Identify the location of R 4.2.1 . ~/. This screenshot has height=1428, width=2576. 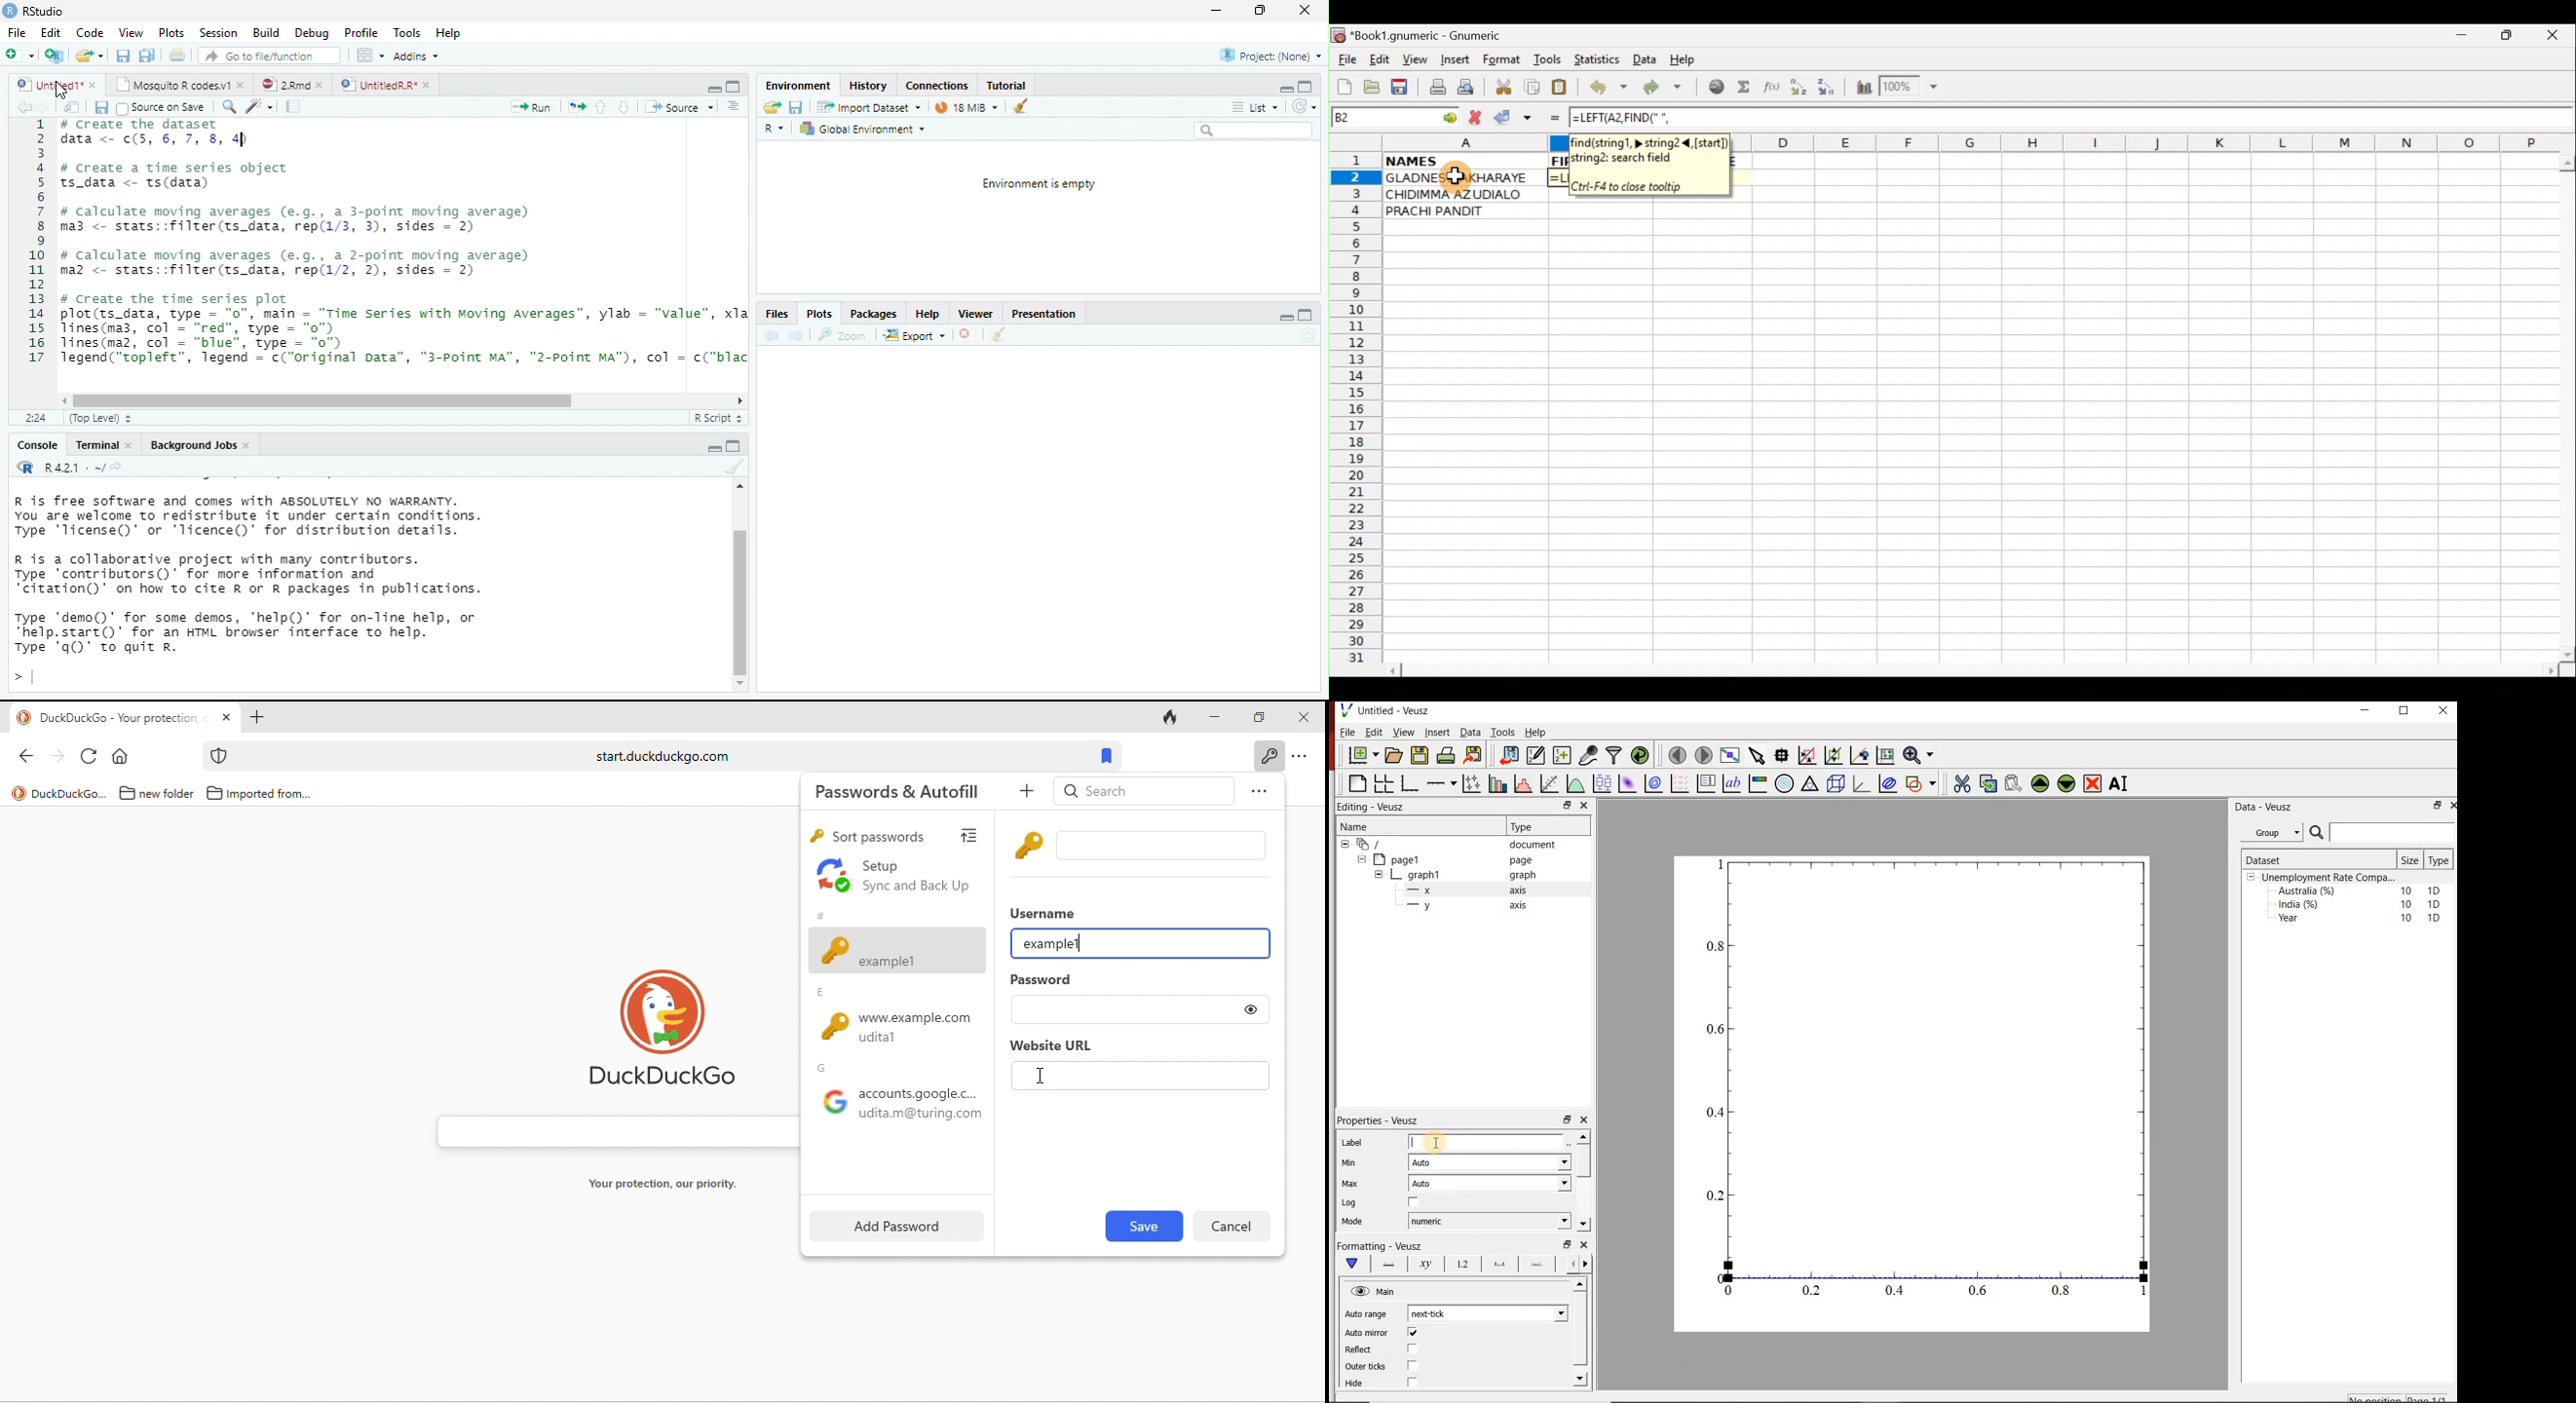
(72, 467).